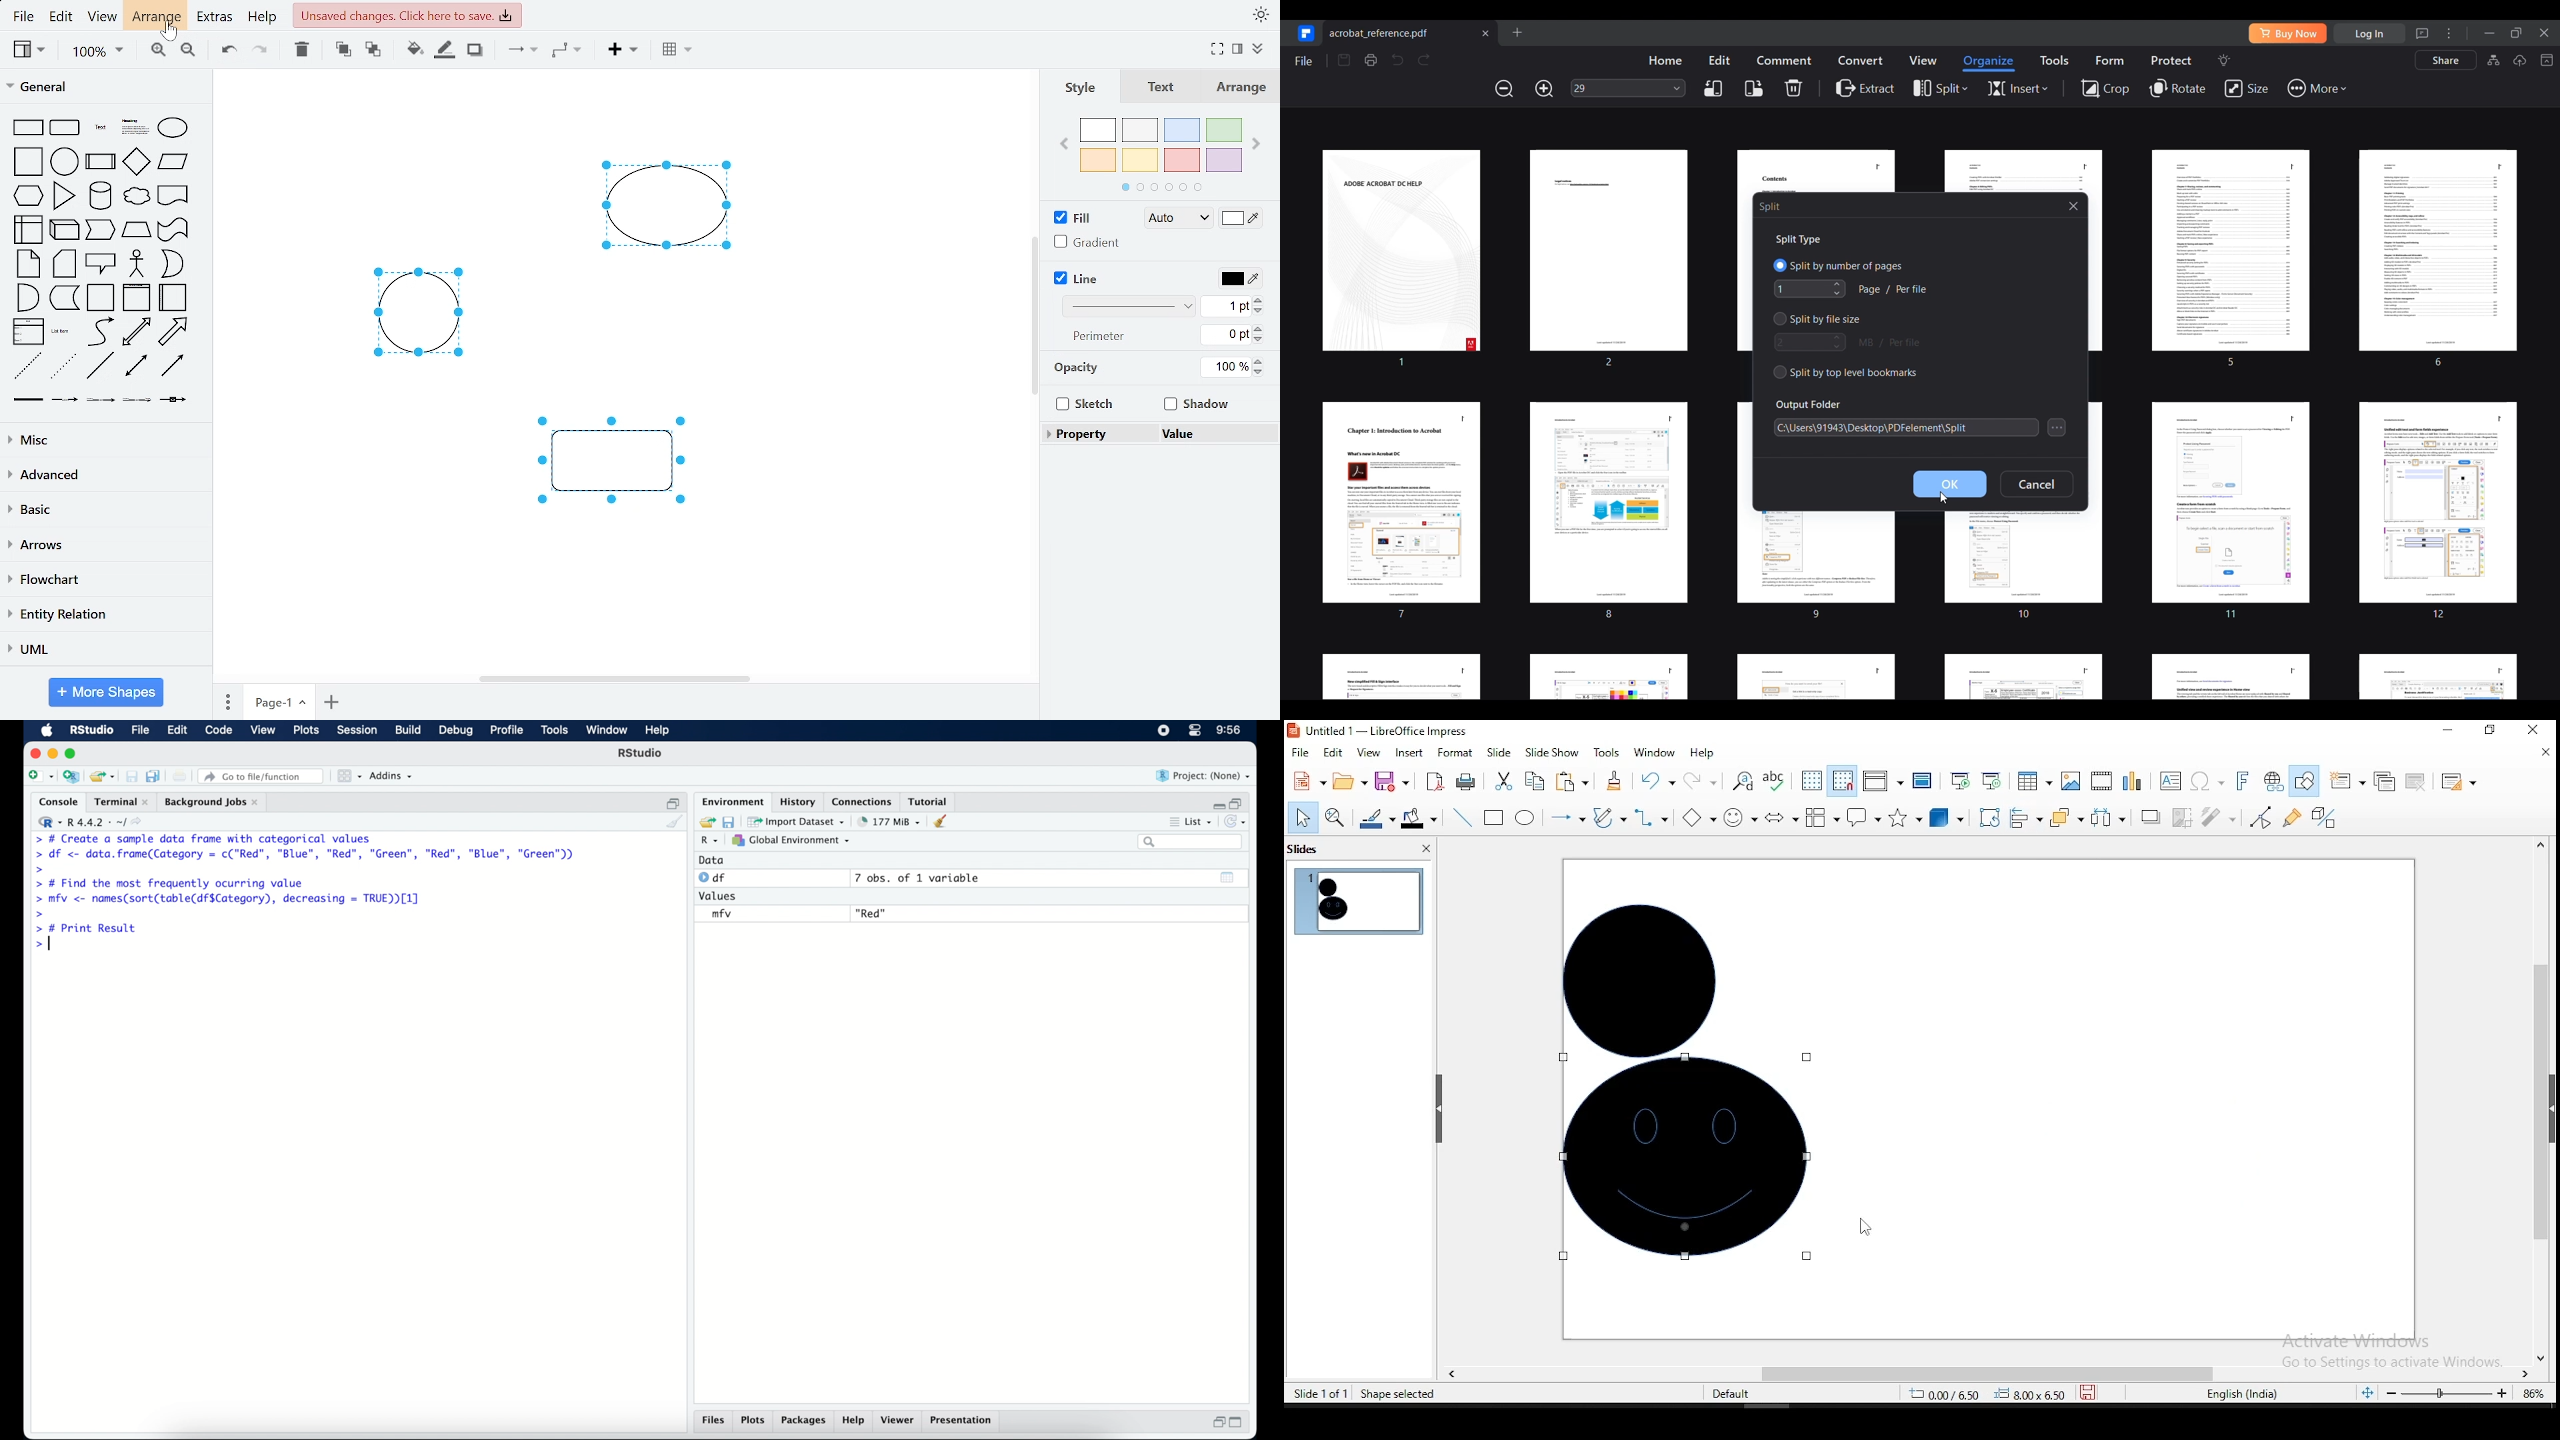  What do you see at coordinates (1462, 818) in the screenshot?
I see `line` at bounding box center [1462, 818].